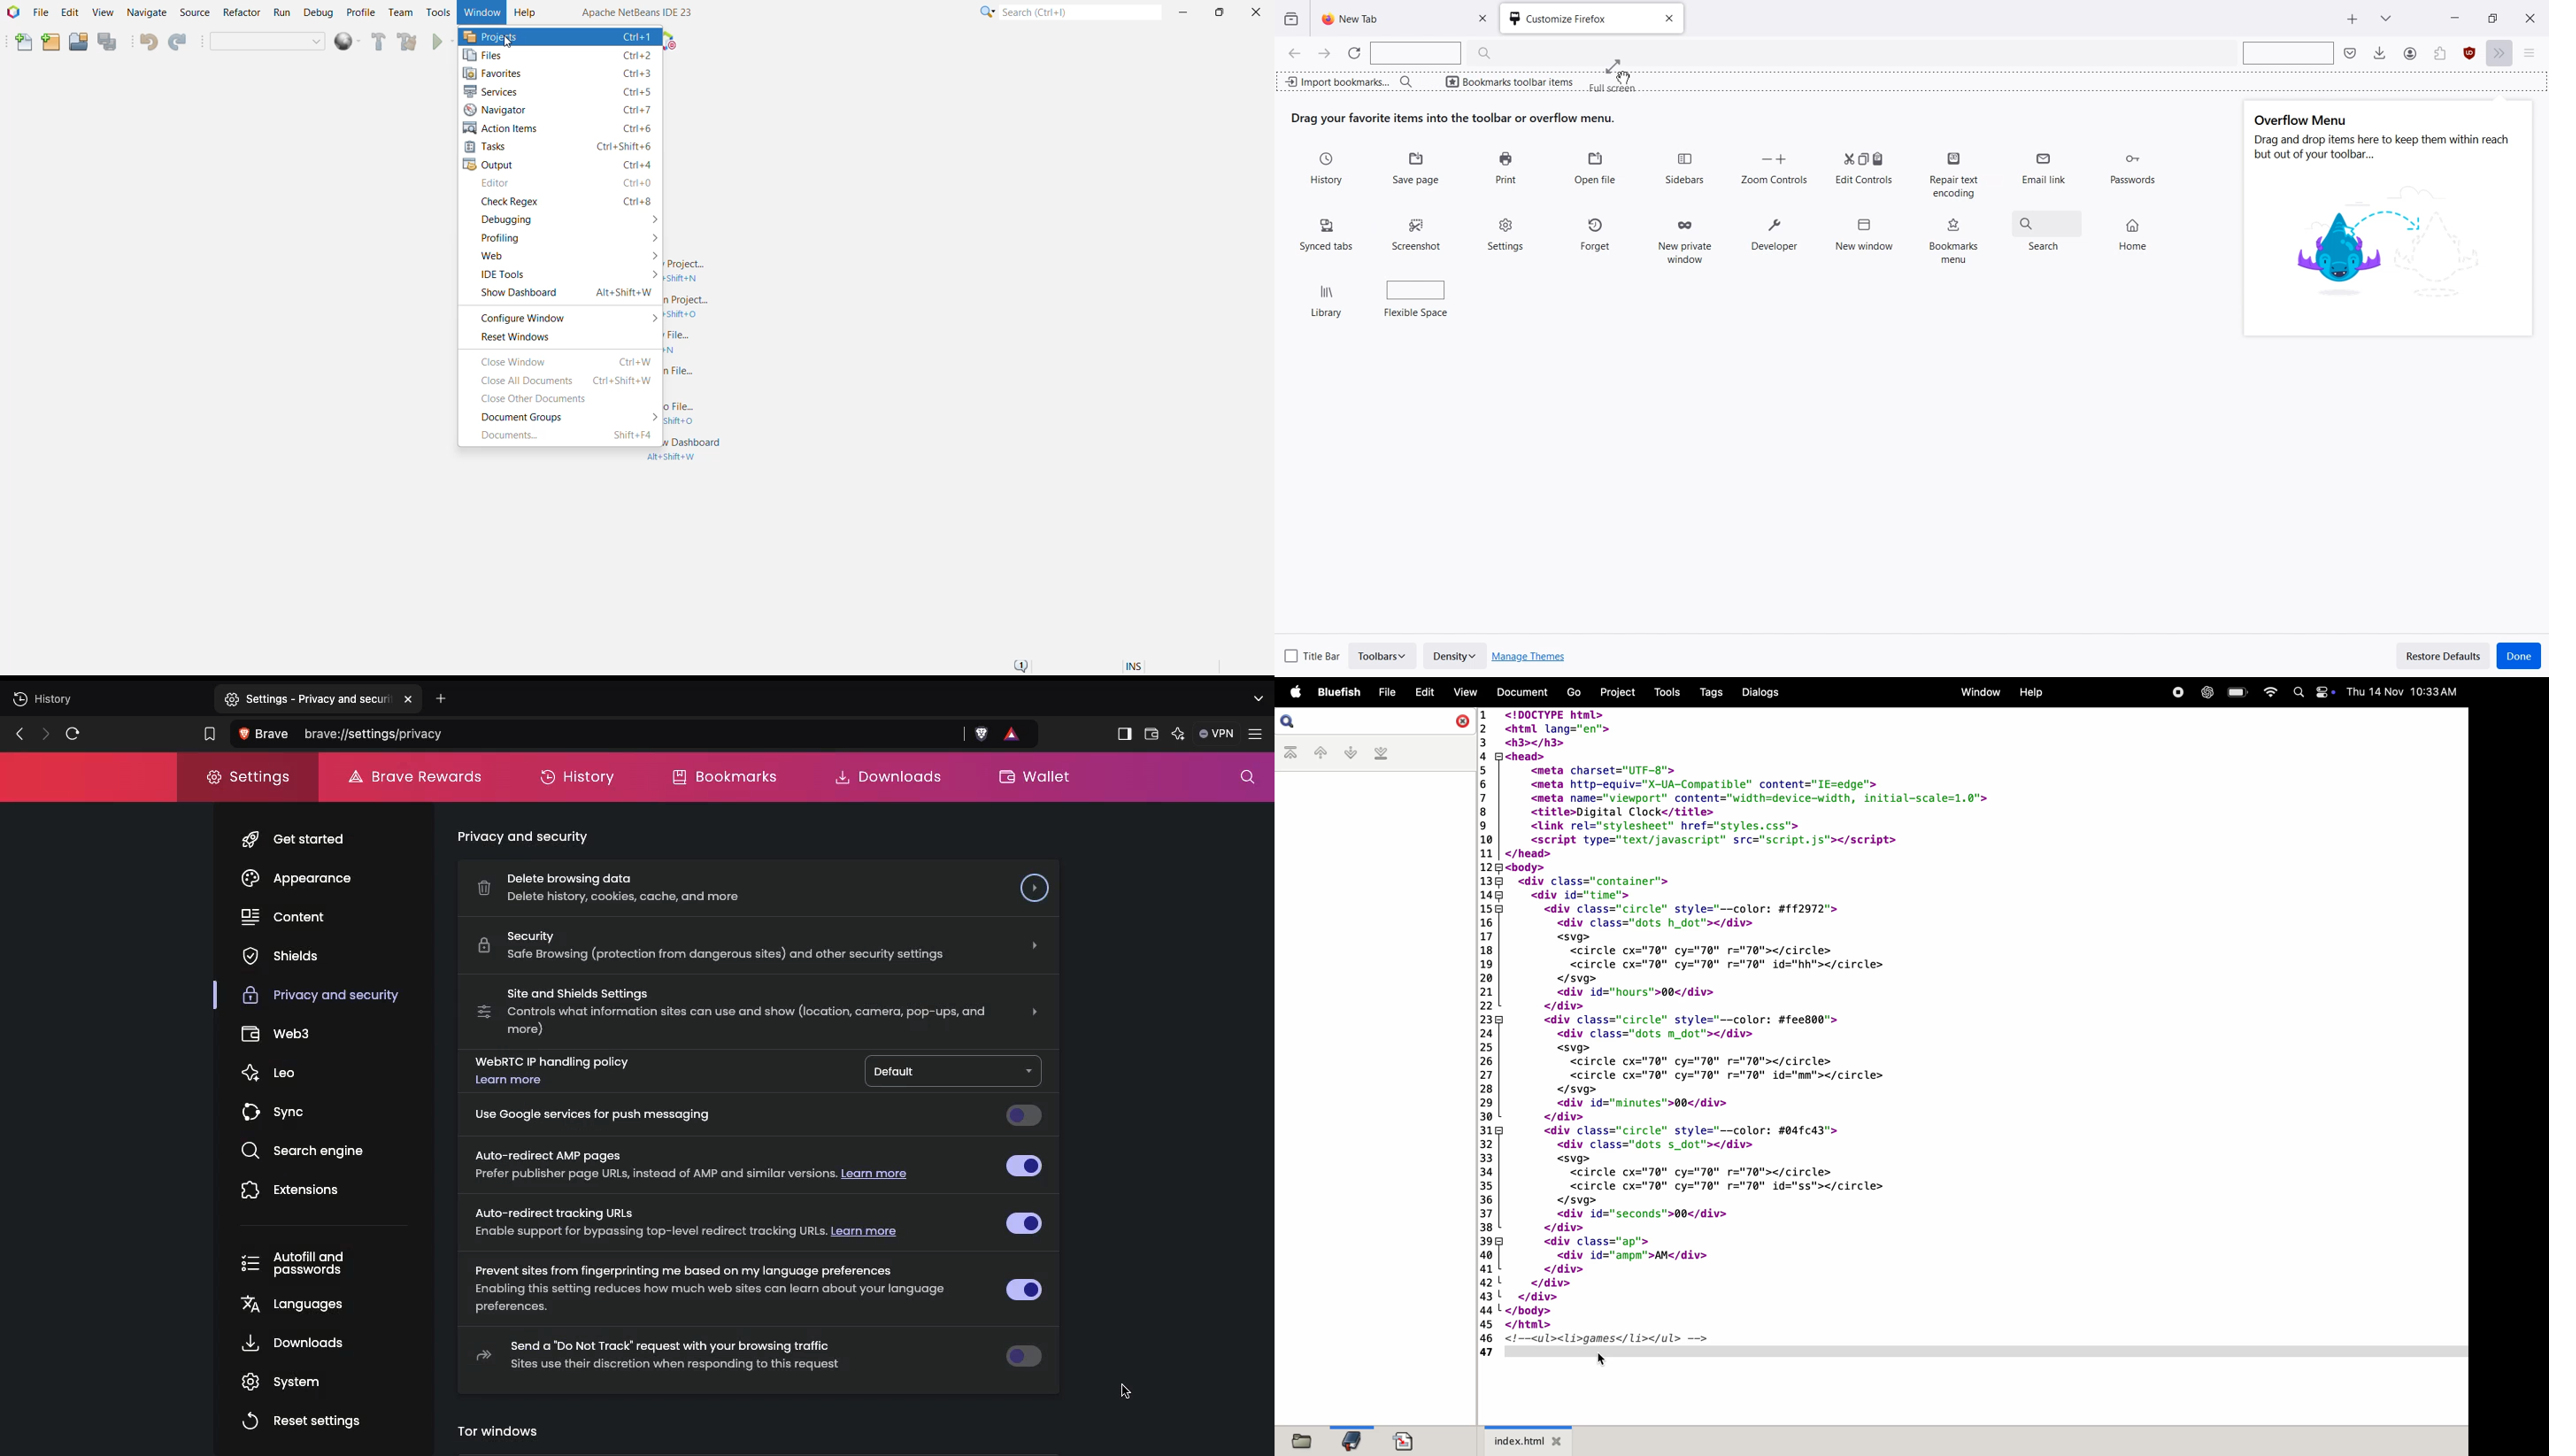 The image size is (2576, 1456). I want to click on Zoom Controls, so click(1774, 167).